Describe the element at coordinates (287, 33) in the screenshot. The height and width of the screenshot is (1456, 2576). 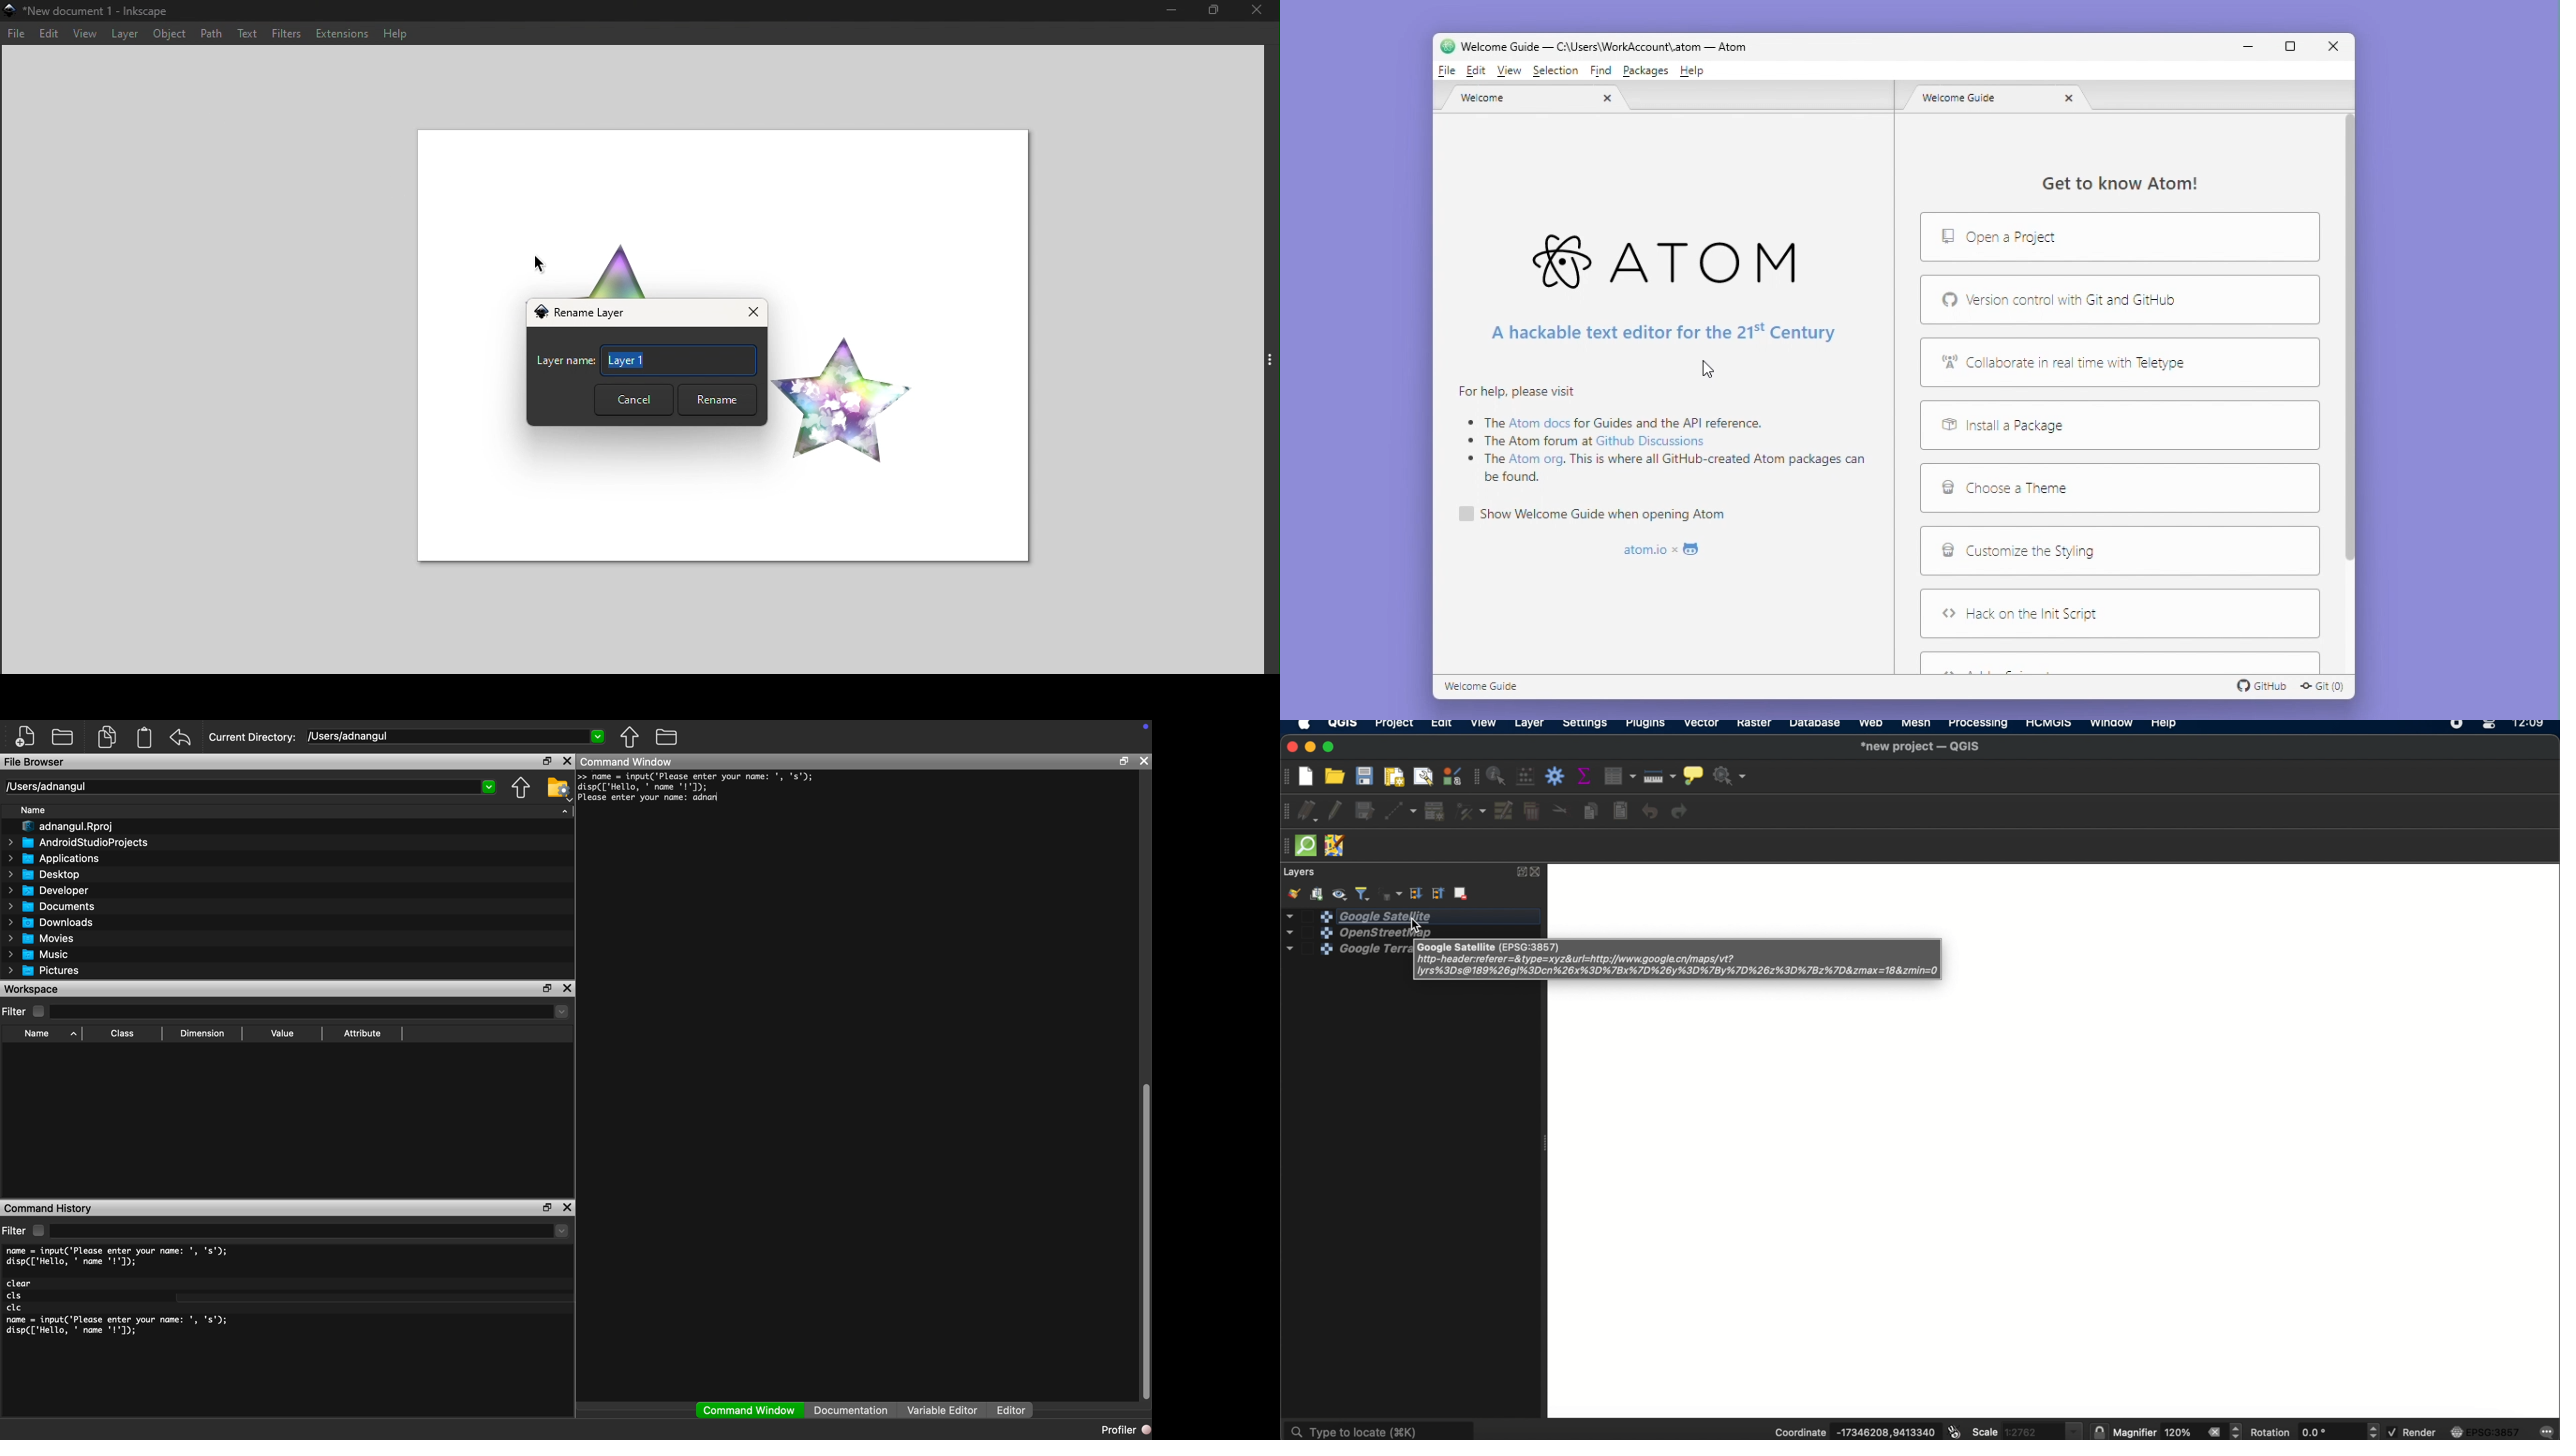
I see `filters` at that location.